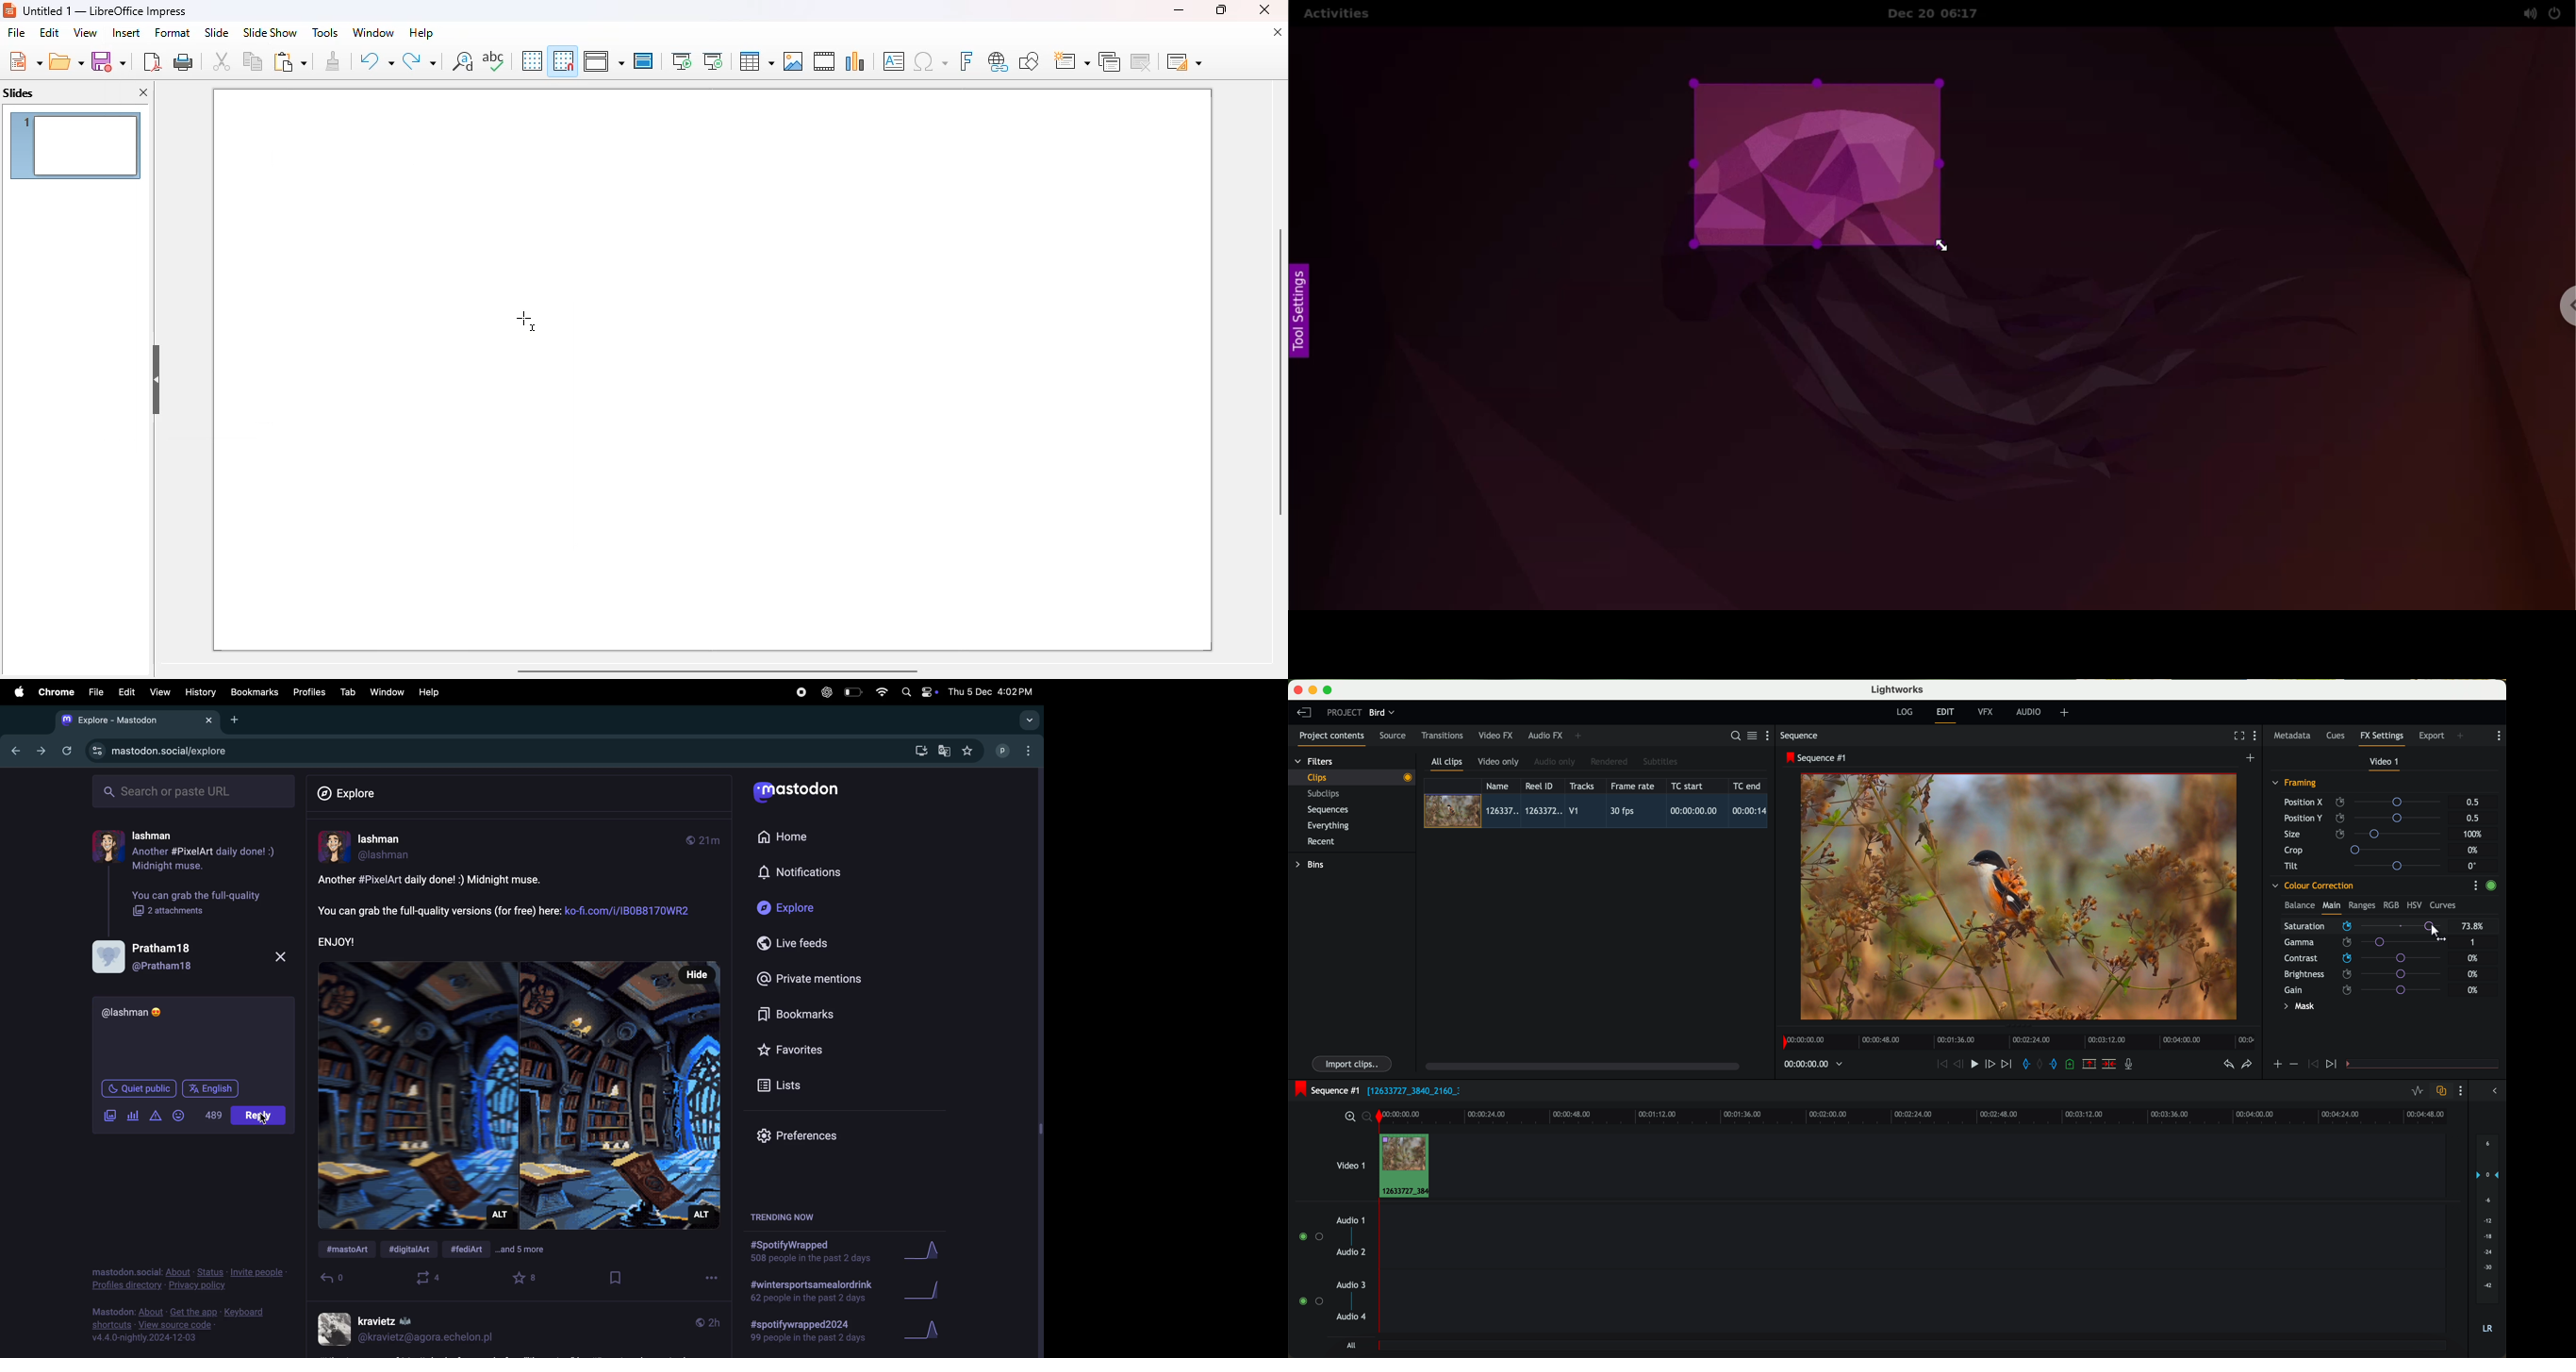  Describe the element at coordinates (1732, 736) in the screenshot. I see `search for assets or bins` at that location.